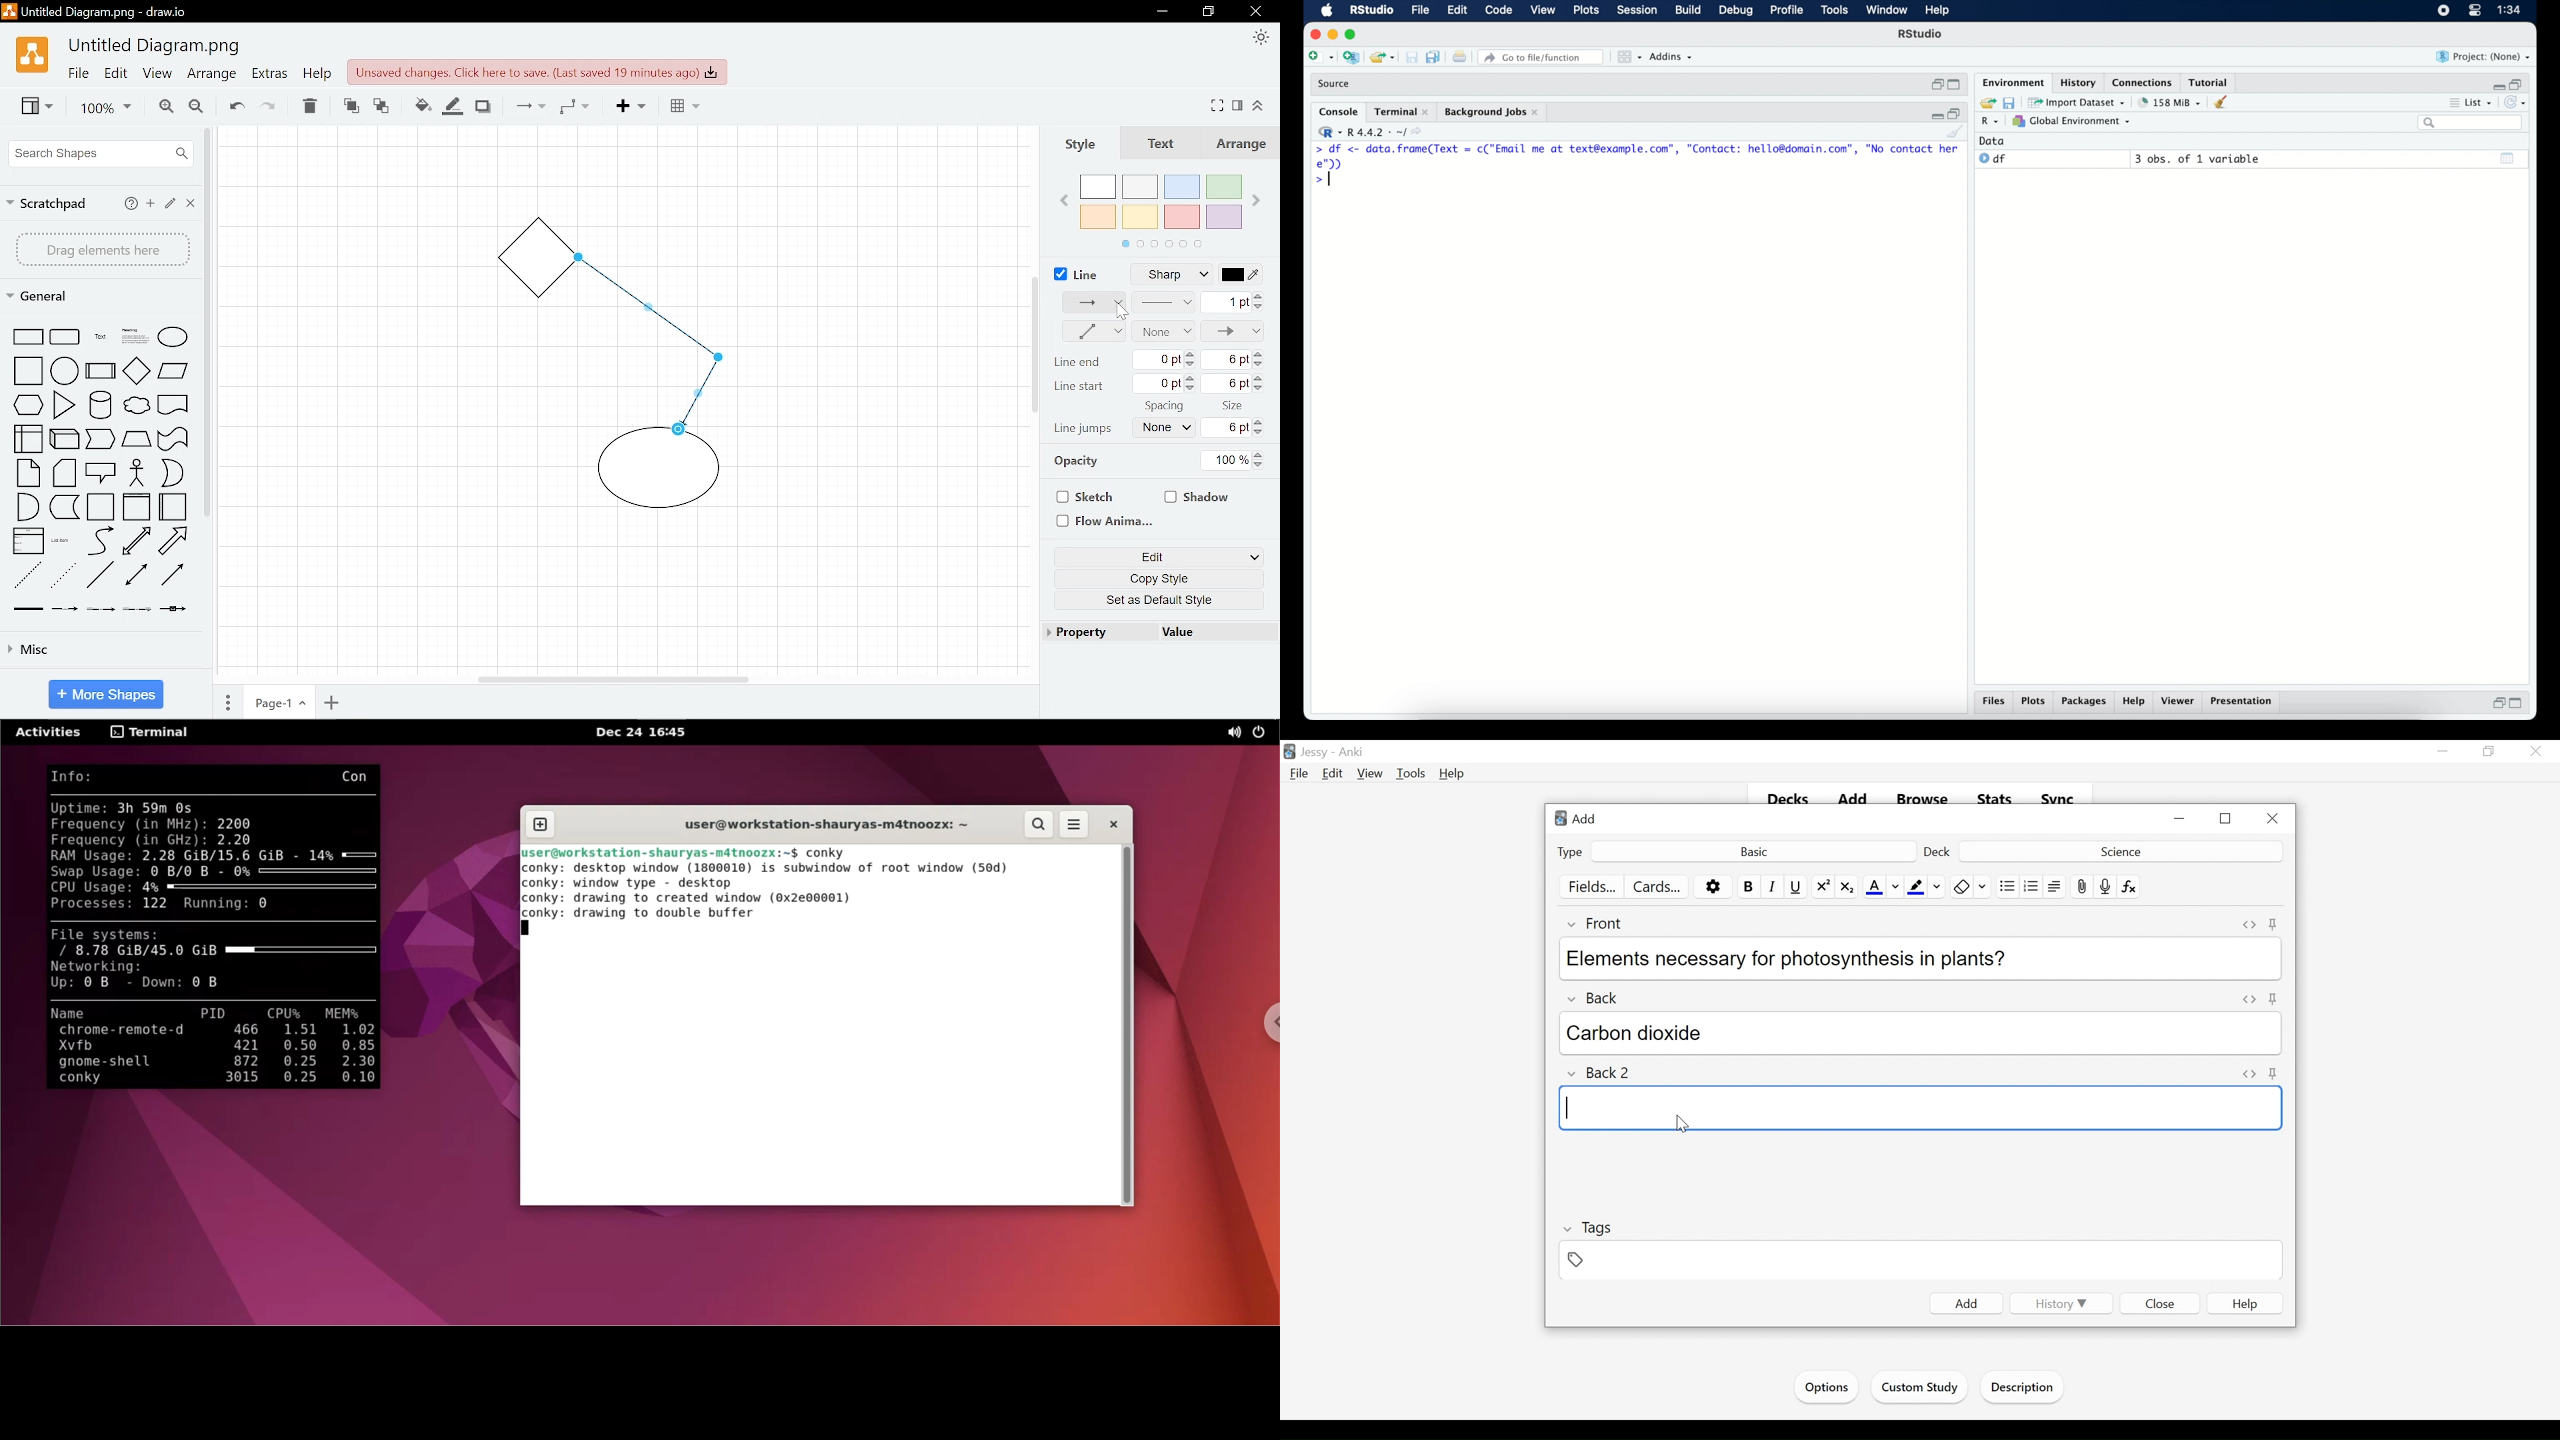 This screenshot has width=2576, height=1456. What do you see at coordinates (1579, 818) in the screenshot?
I see `Add` at bounding box center [1579, 818].